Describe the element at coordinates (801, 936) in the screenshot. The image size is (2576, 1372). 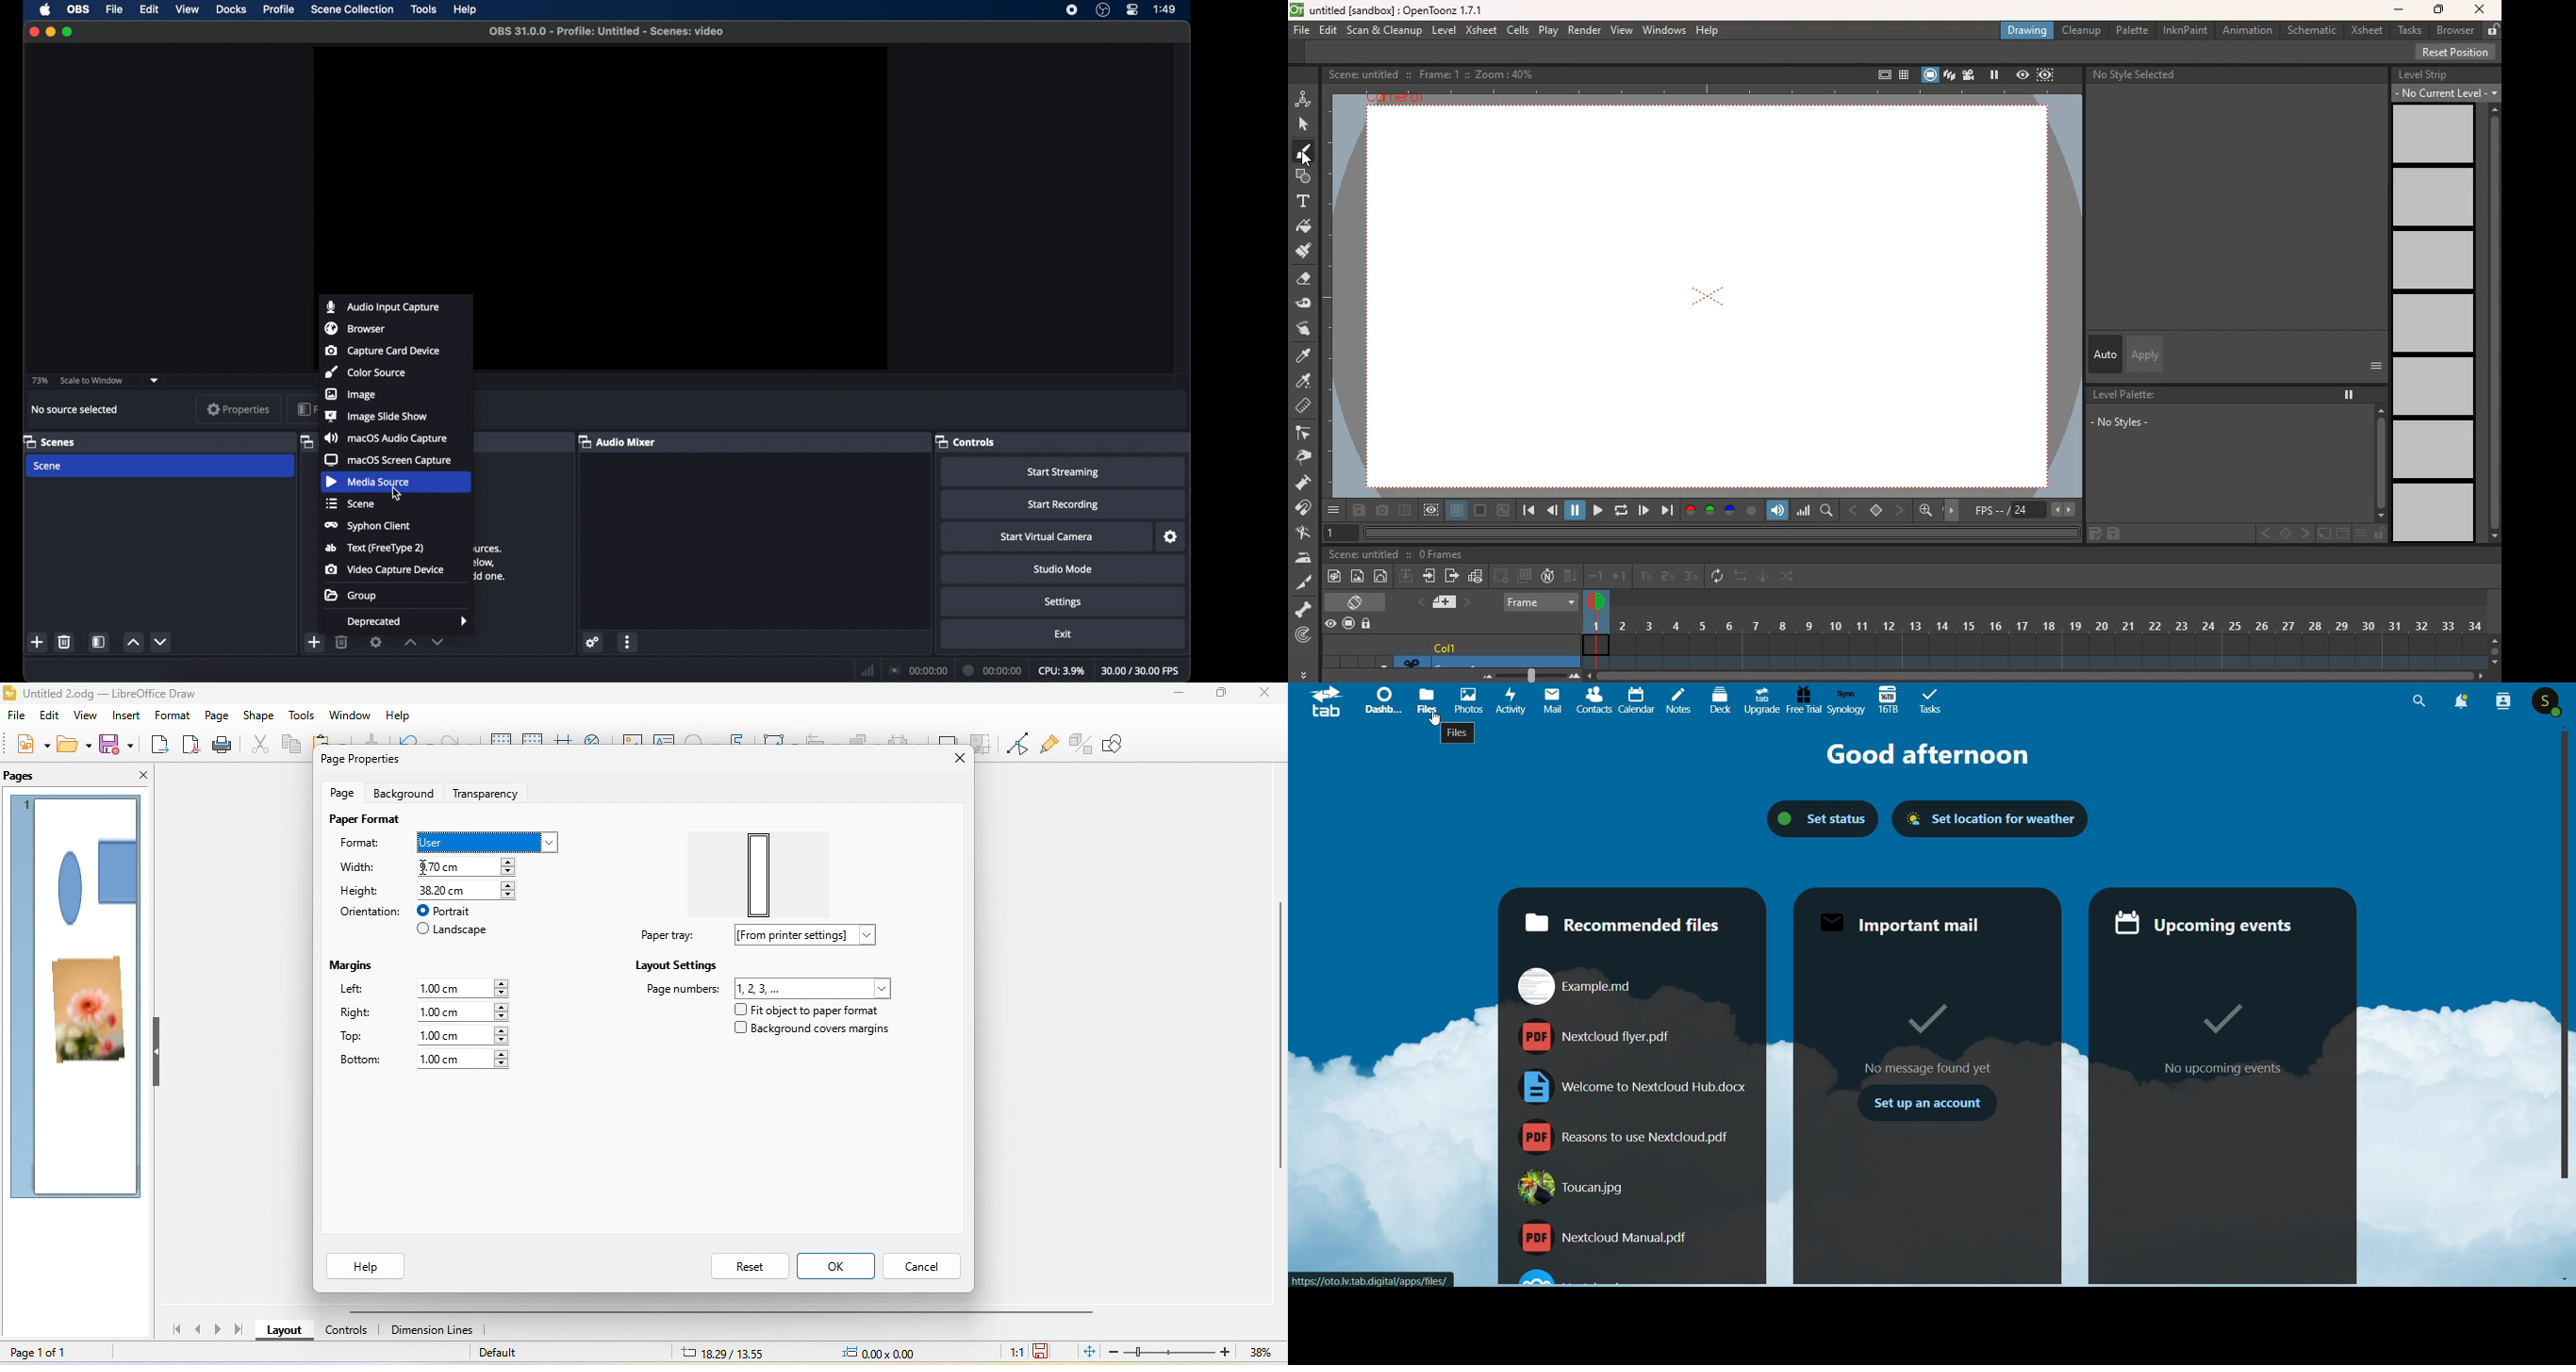
I see `from printer settings` at that location.